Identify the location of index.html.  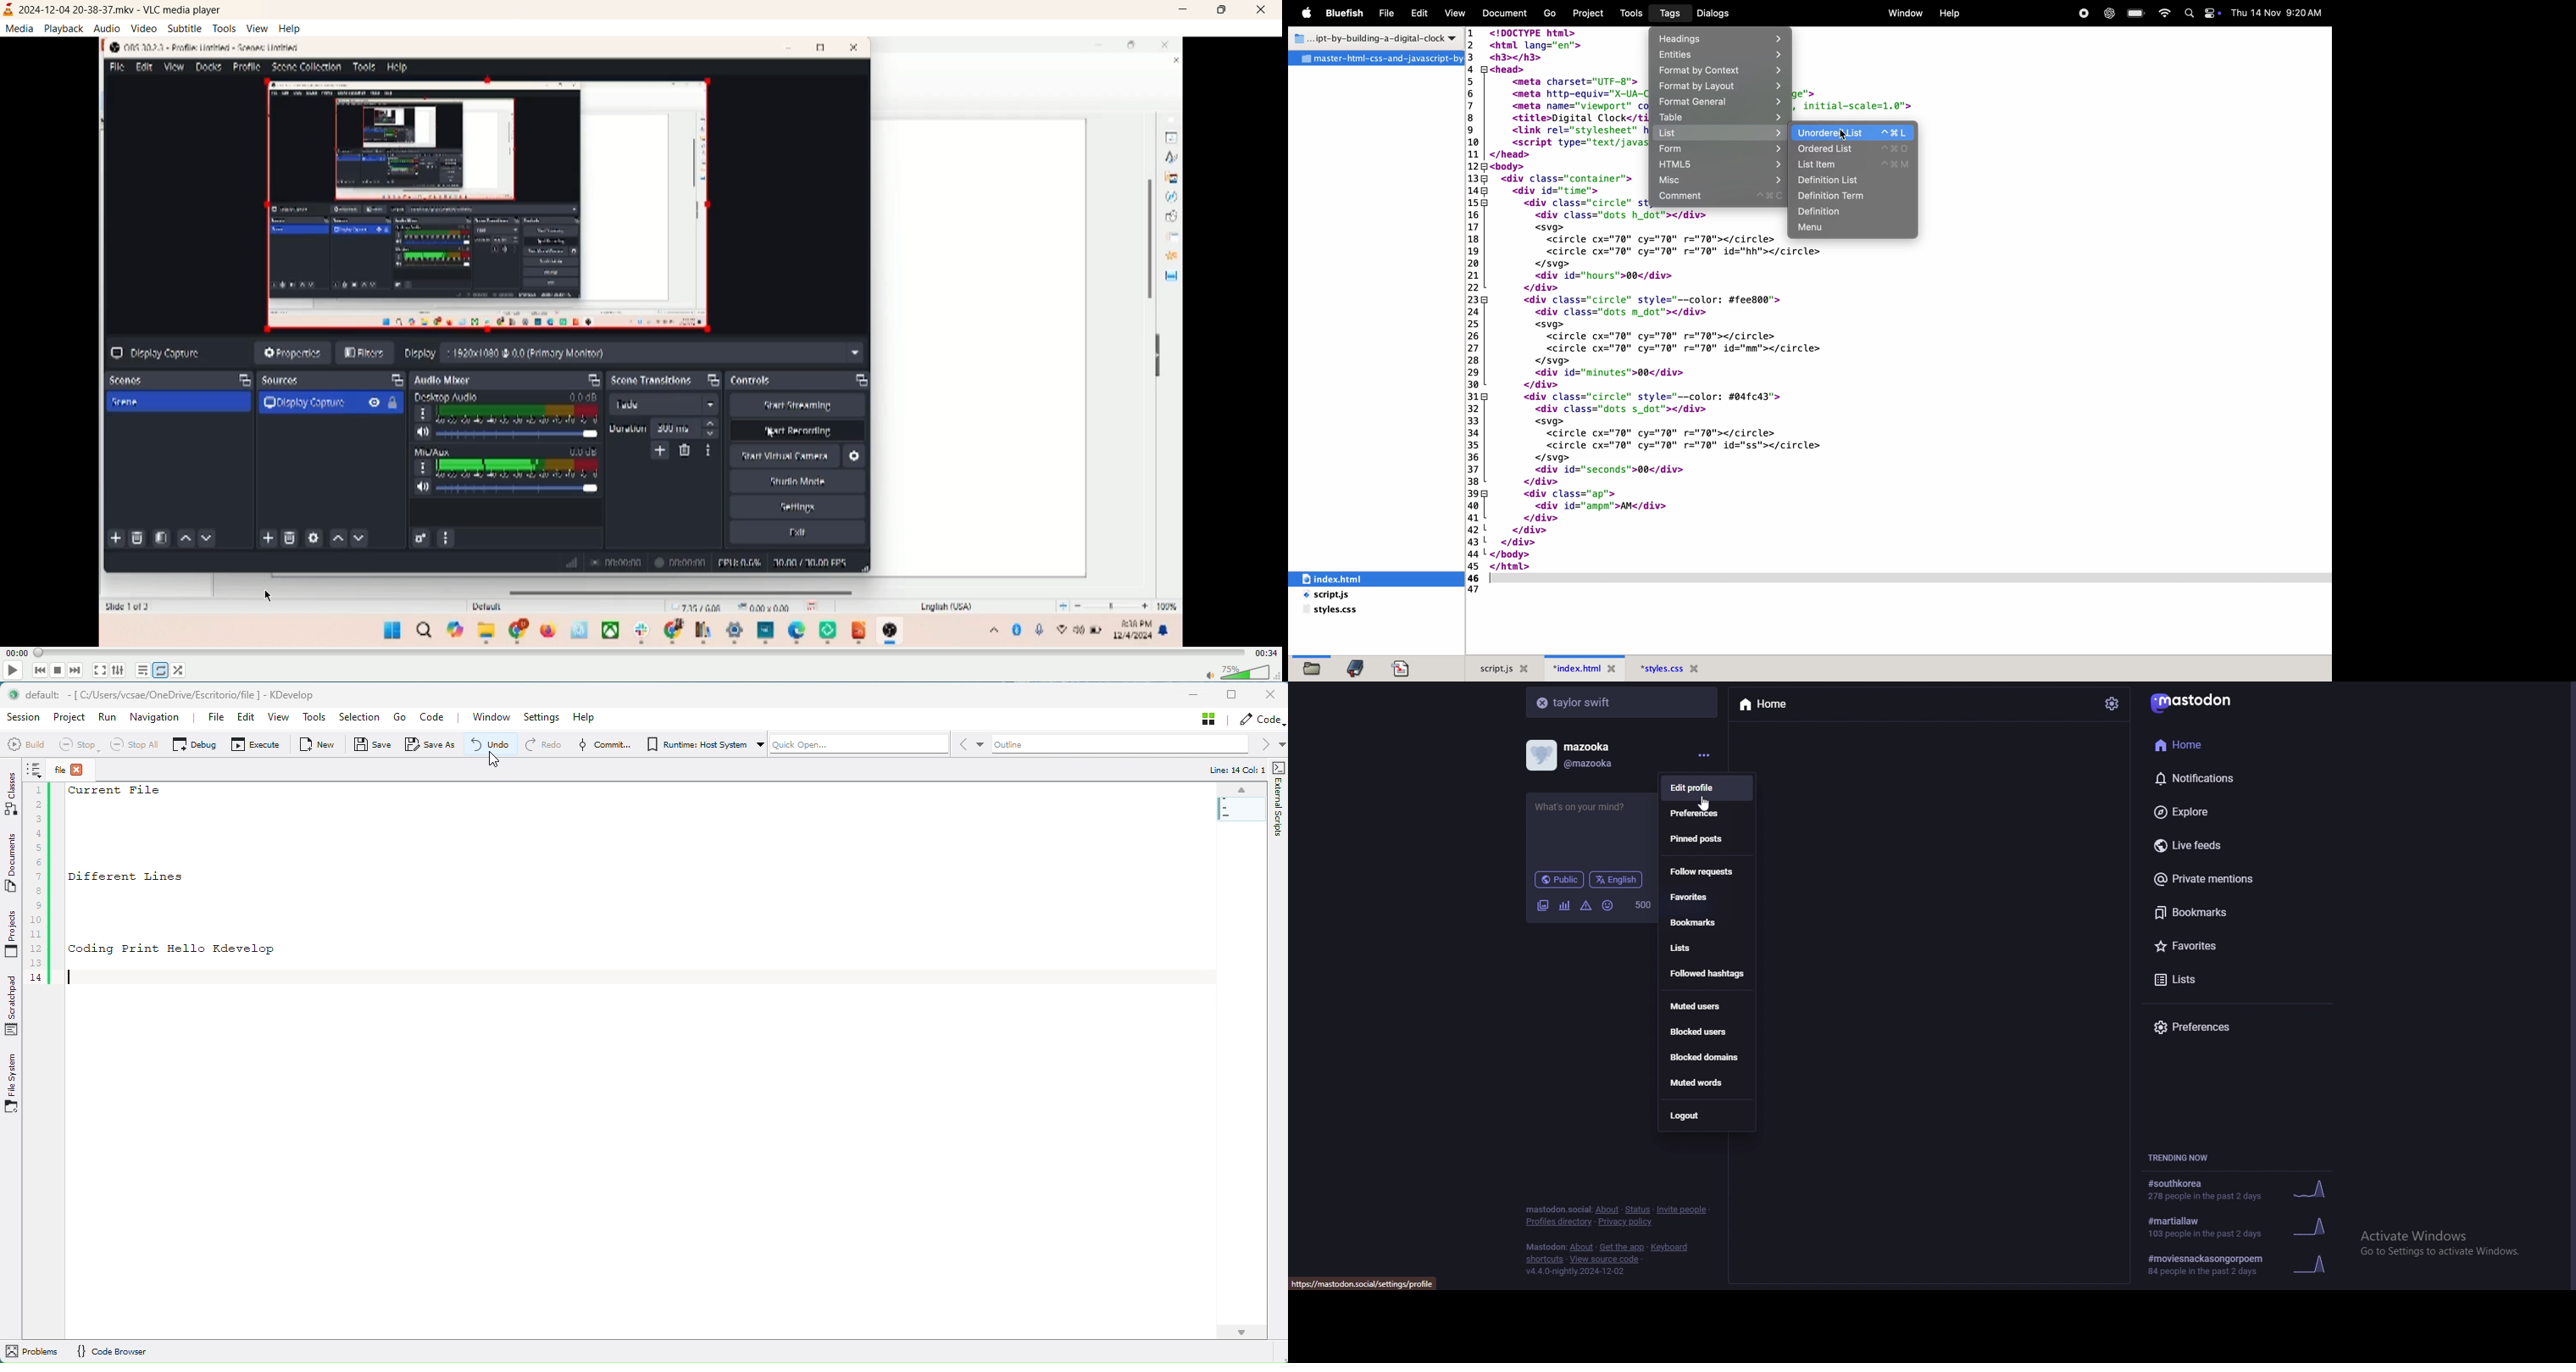
(1585, 668).